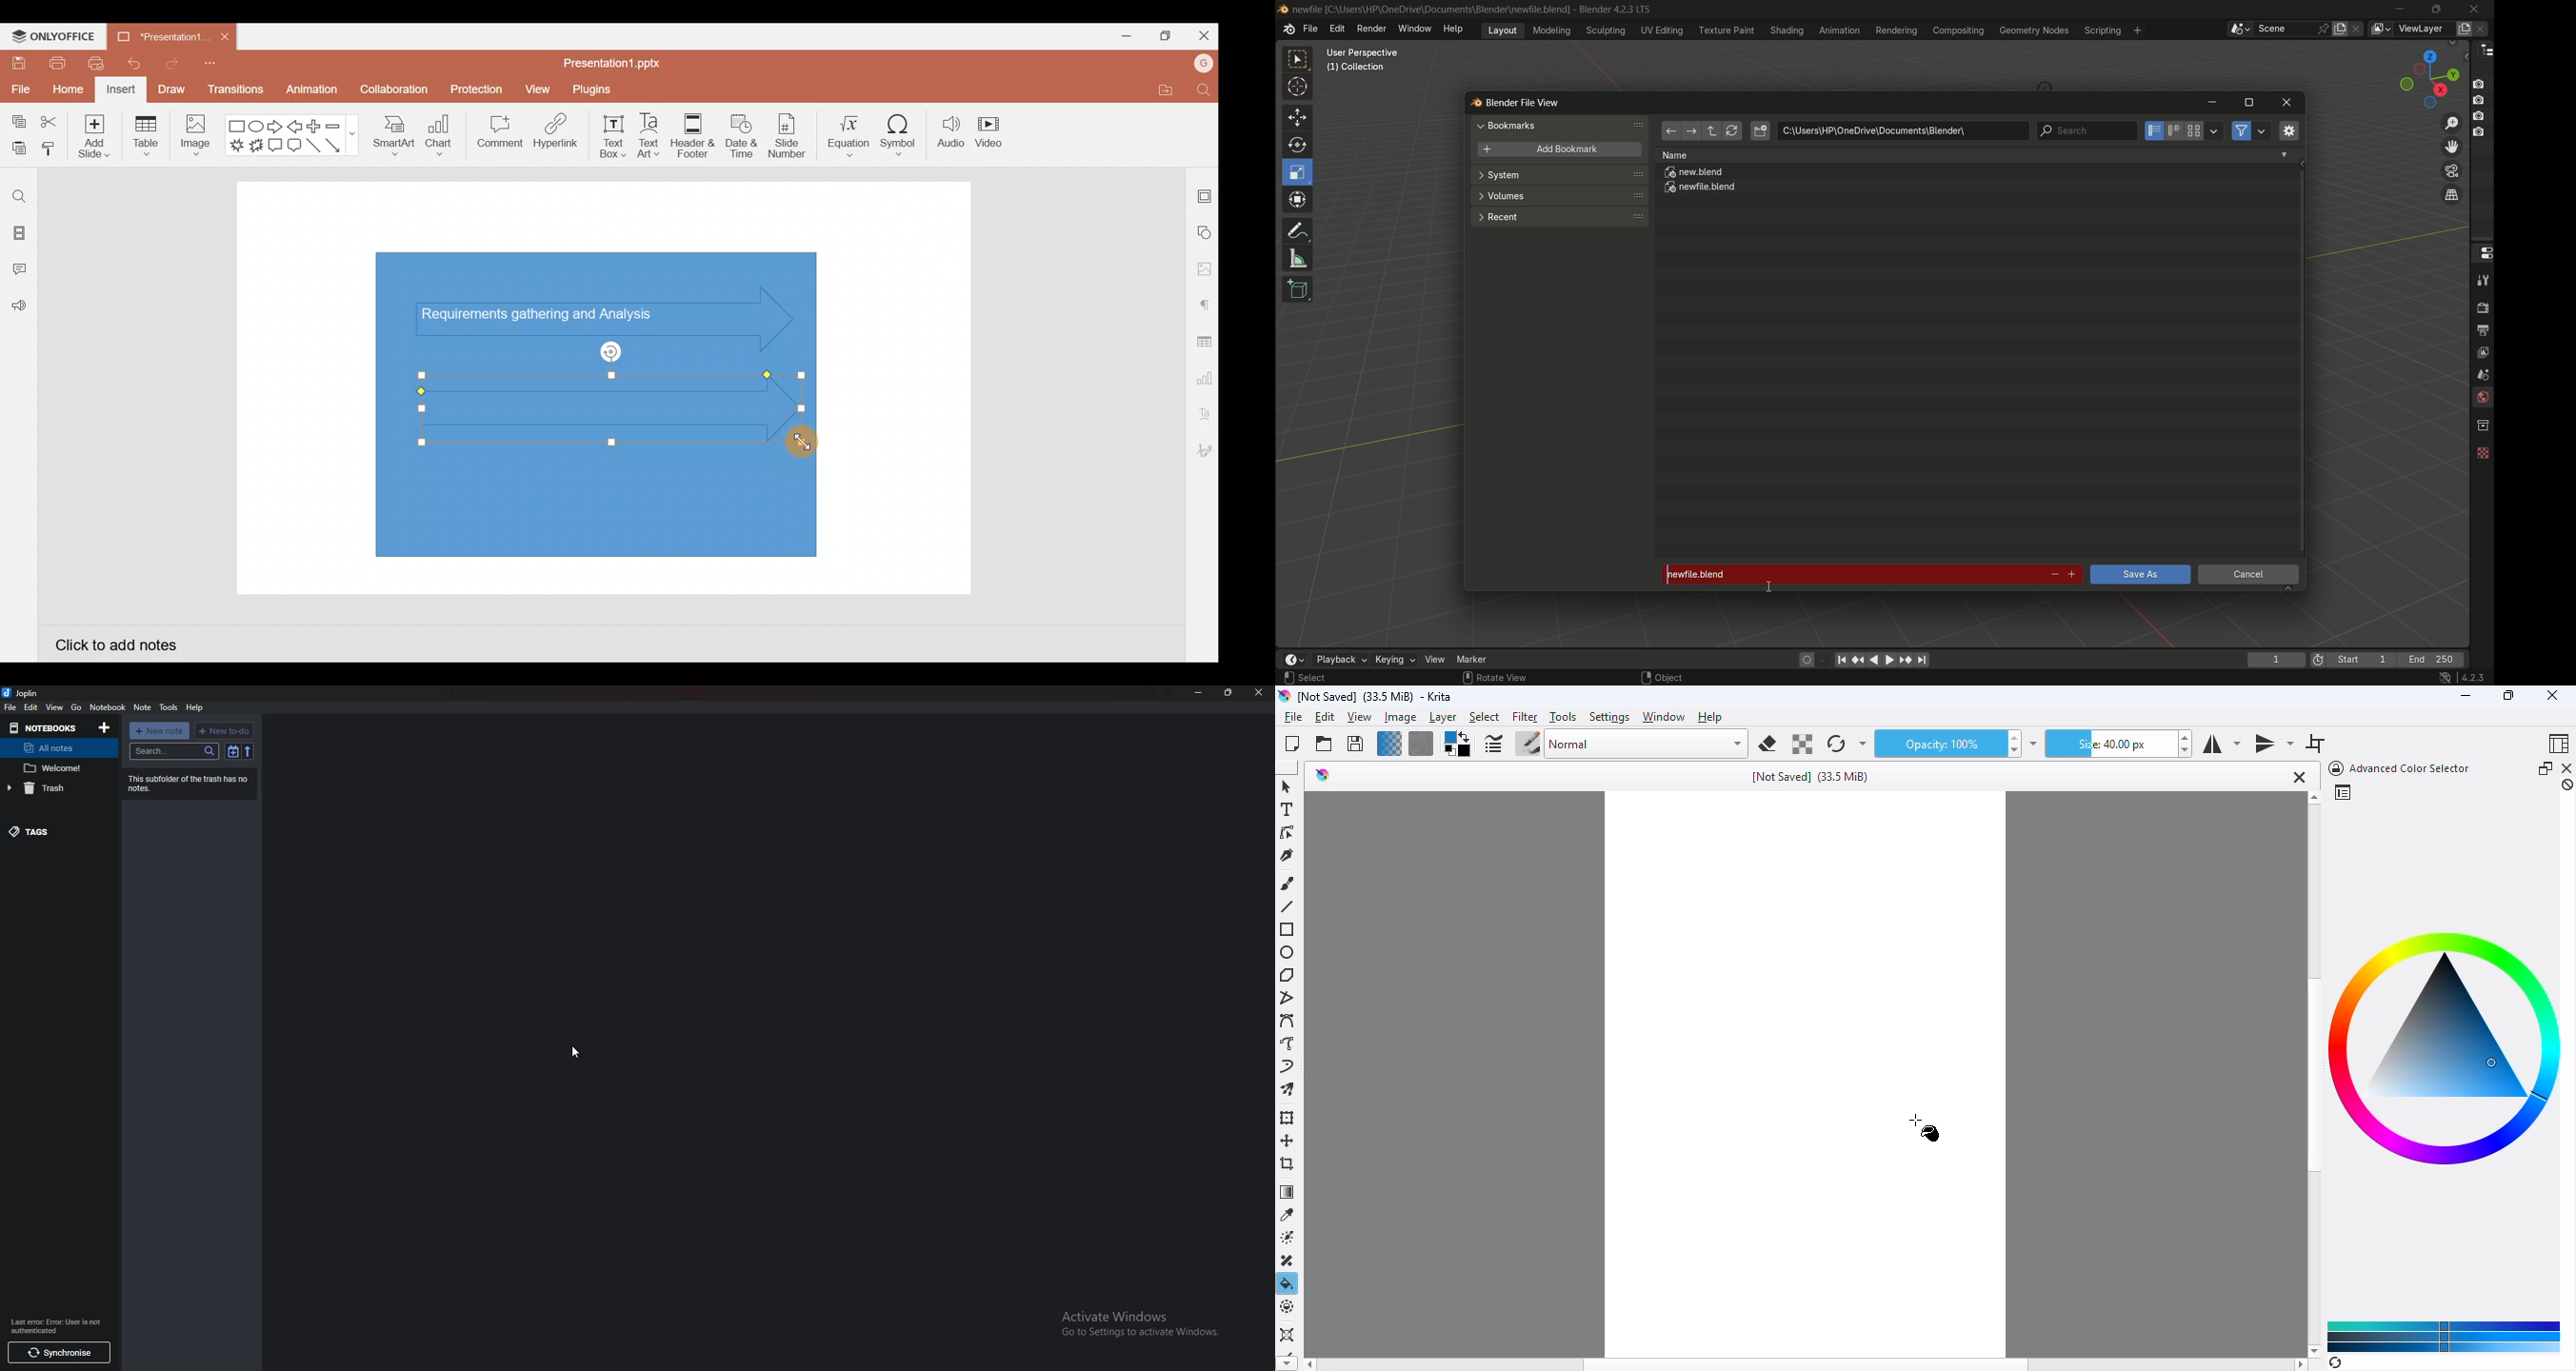  Describe the element at coordinates (1288, 809) in the screenshot. I see `text tool` at that location.